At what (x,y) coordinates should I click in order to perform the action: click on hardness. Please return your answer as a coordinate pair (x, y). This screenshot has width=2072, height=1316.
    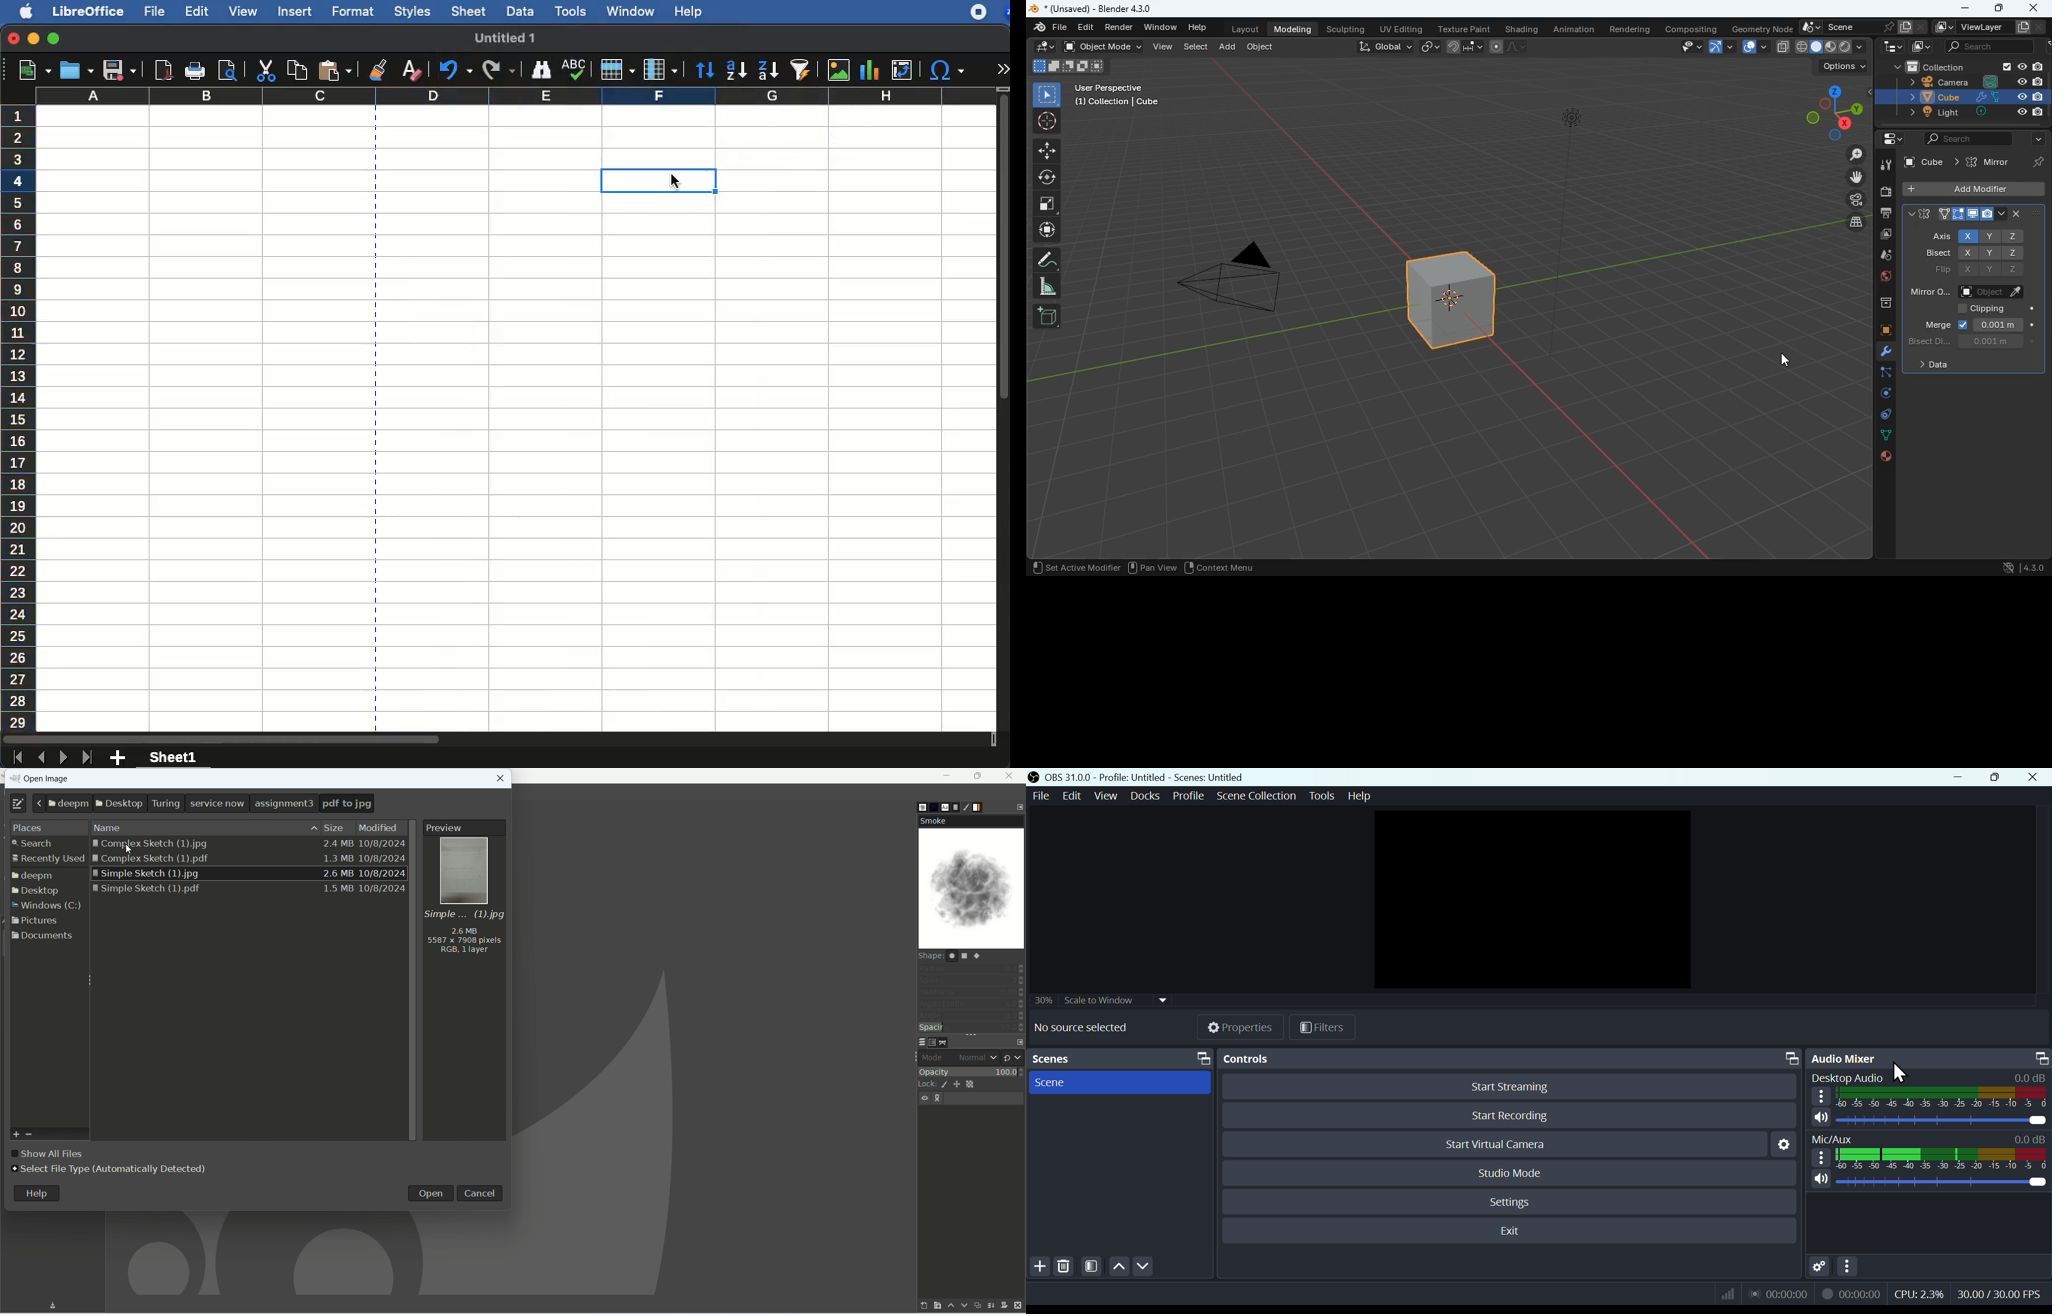
    Looking at the image, I should click on (971, 992).